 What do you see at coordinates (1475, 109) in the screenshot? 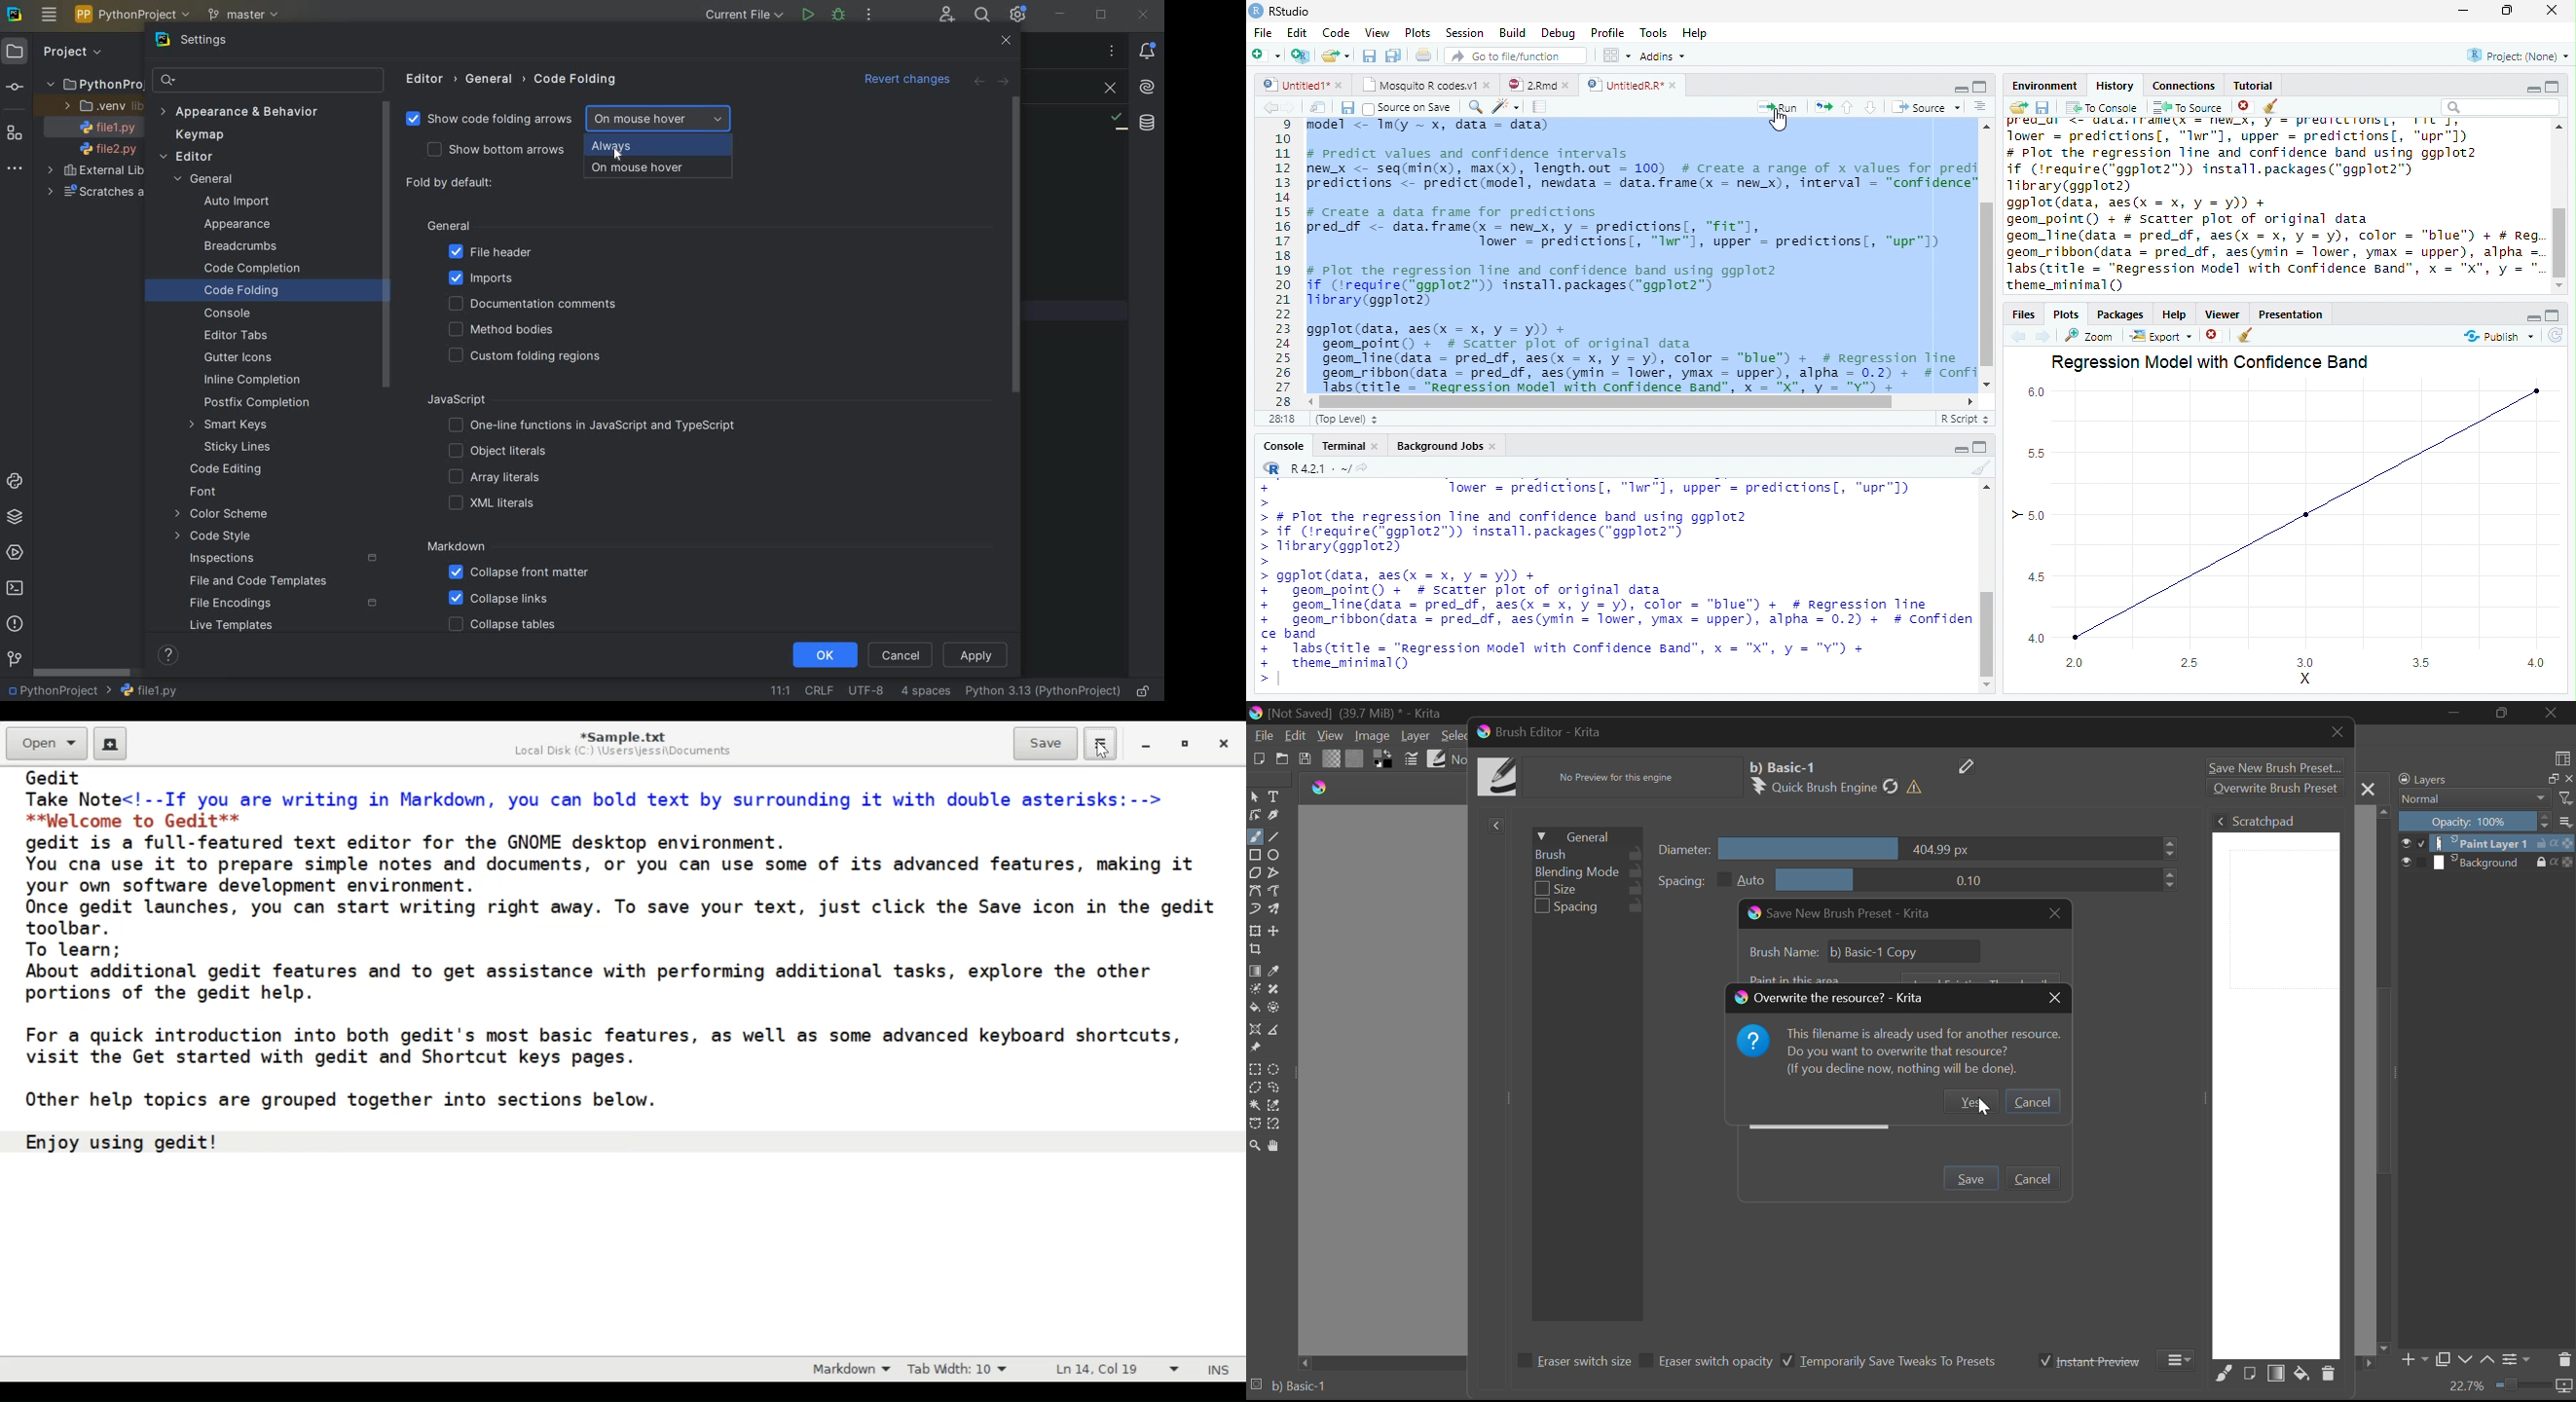
I see `Zoom` at bounding box center [1475, 109].